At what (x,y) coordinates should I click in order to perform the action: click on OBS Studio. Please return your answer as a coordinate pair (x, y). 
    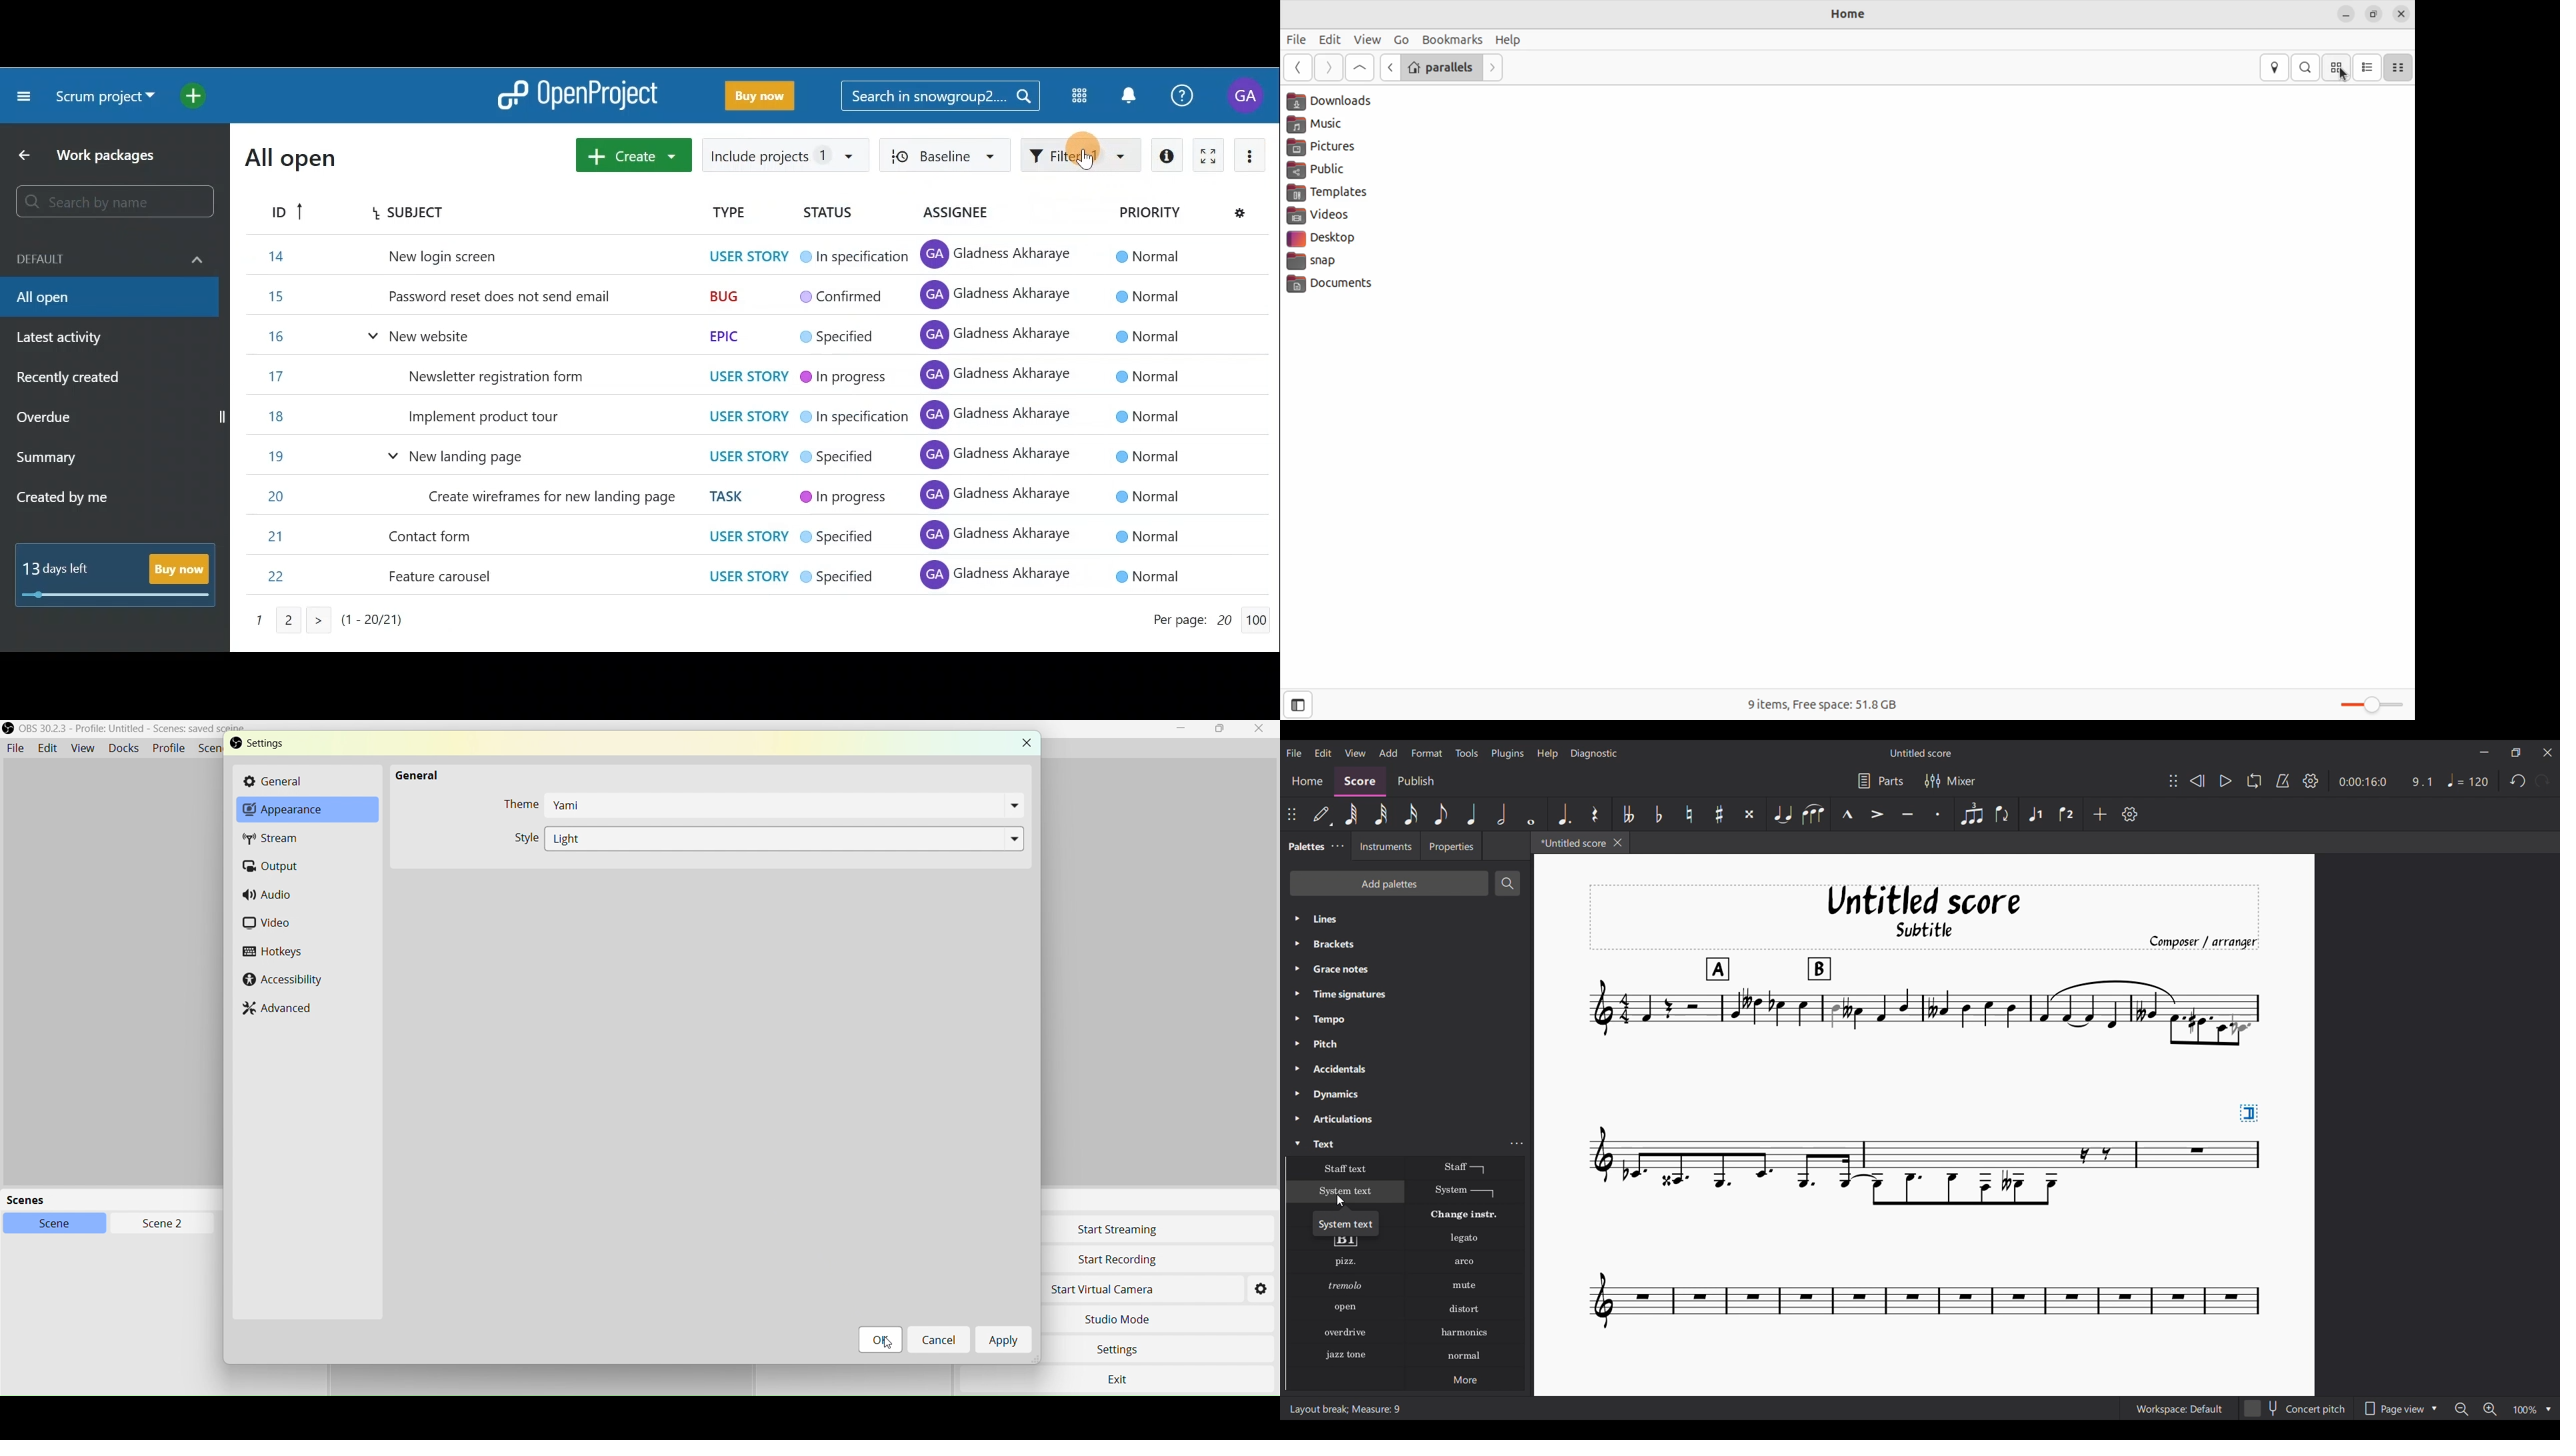
    Looking at the image, I should click on (135, 731).